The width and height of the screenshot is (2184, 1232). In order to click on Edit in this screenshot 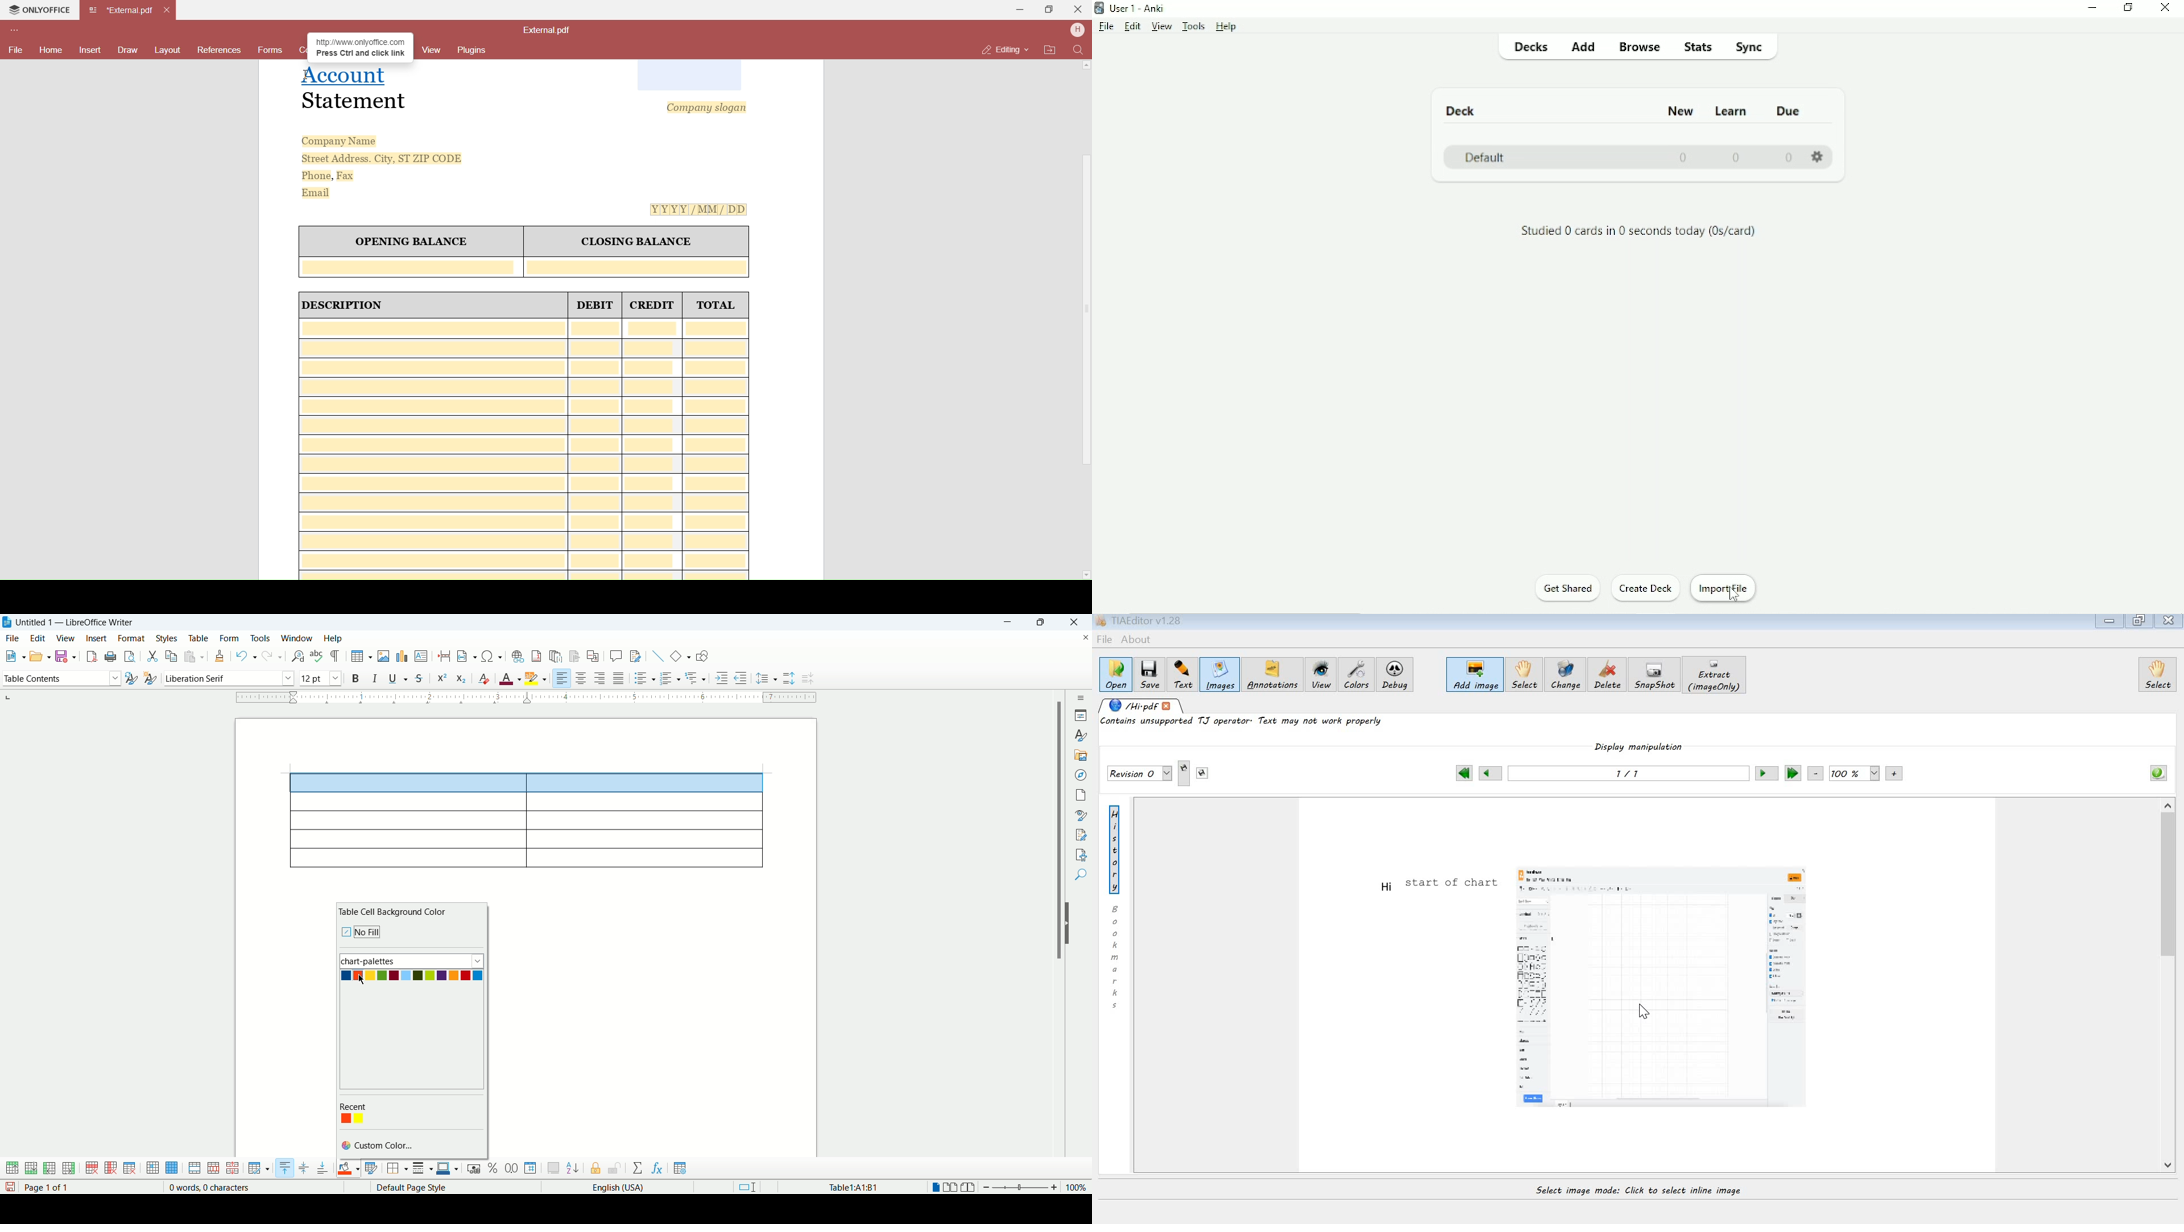, I will do `click(1132, 27)`.